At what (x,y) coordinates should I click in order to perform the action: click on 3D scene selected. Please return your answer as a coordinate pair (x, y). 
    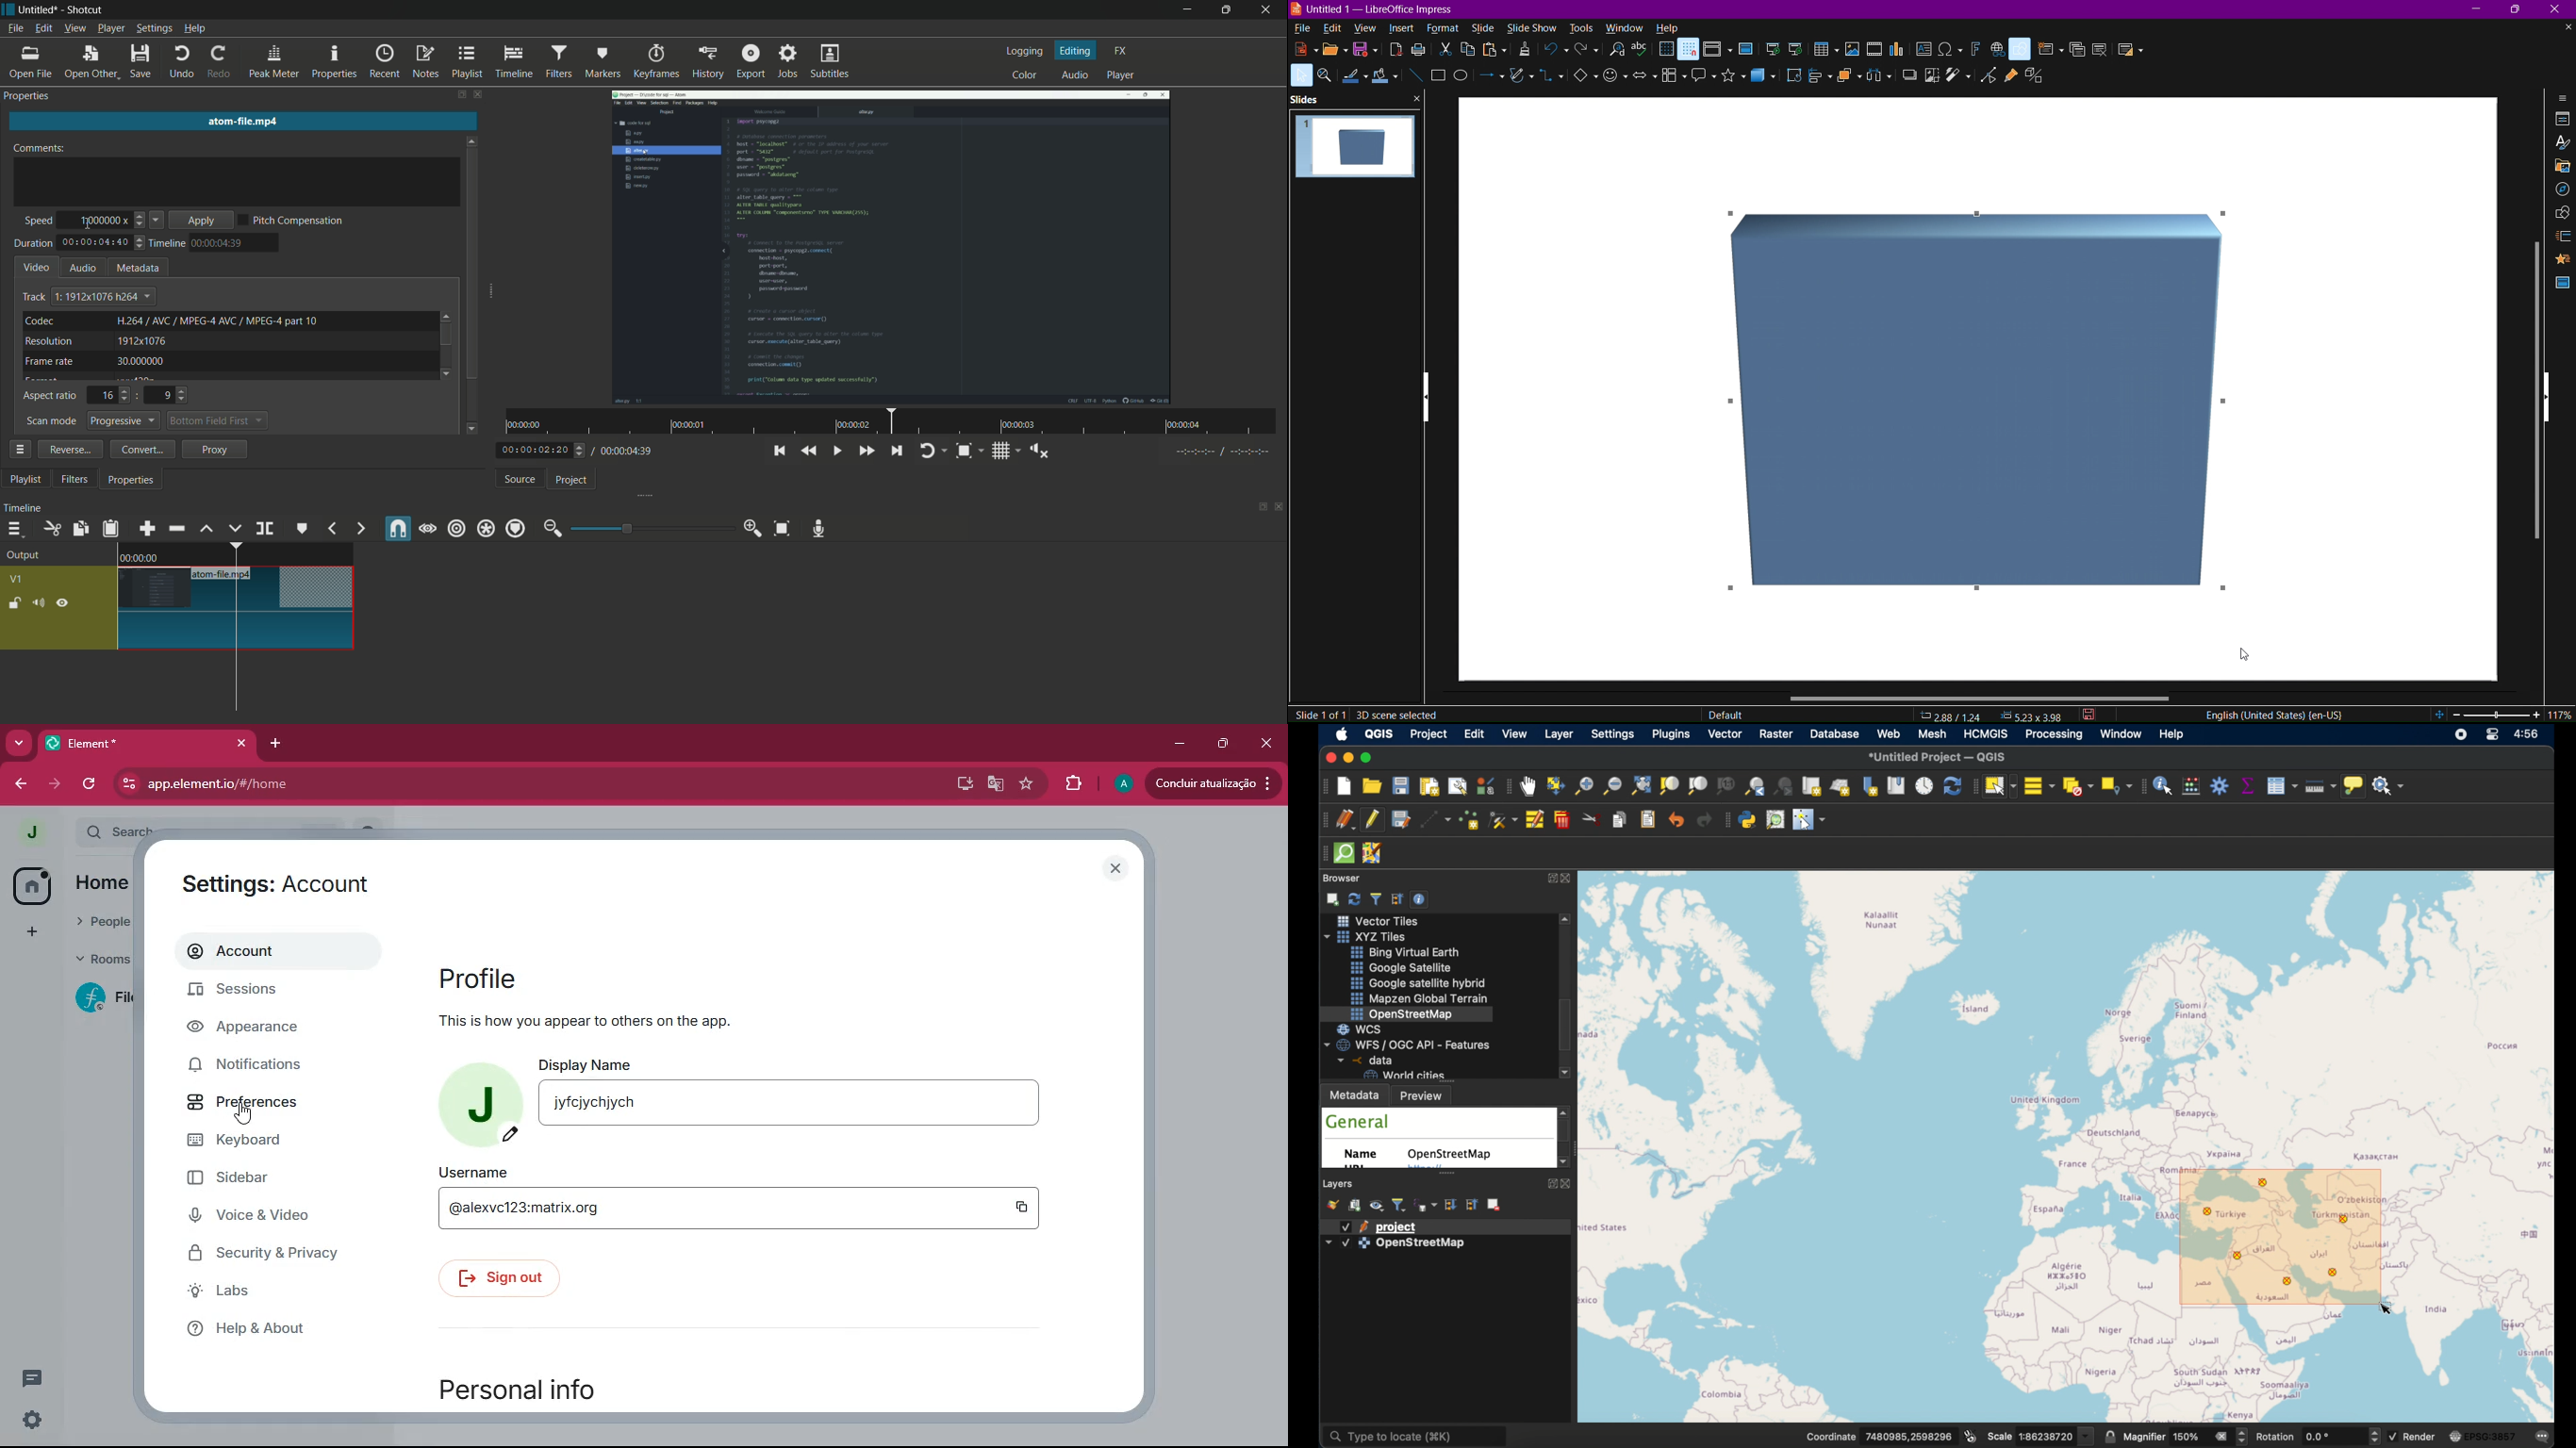
    Looking at the image, I should click on (1398, 715).